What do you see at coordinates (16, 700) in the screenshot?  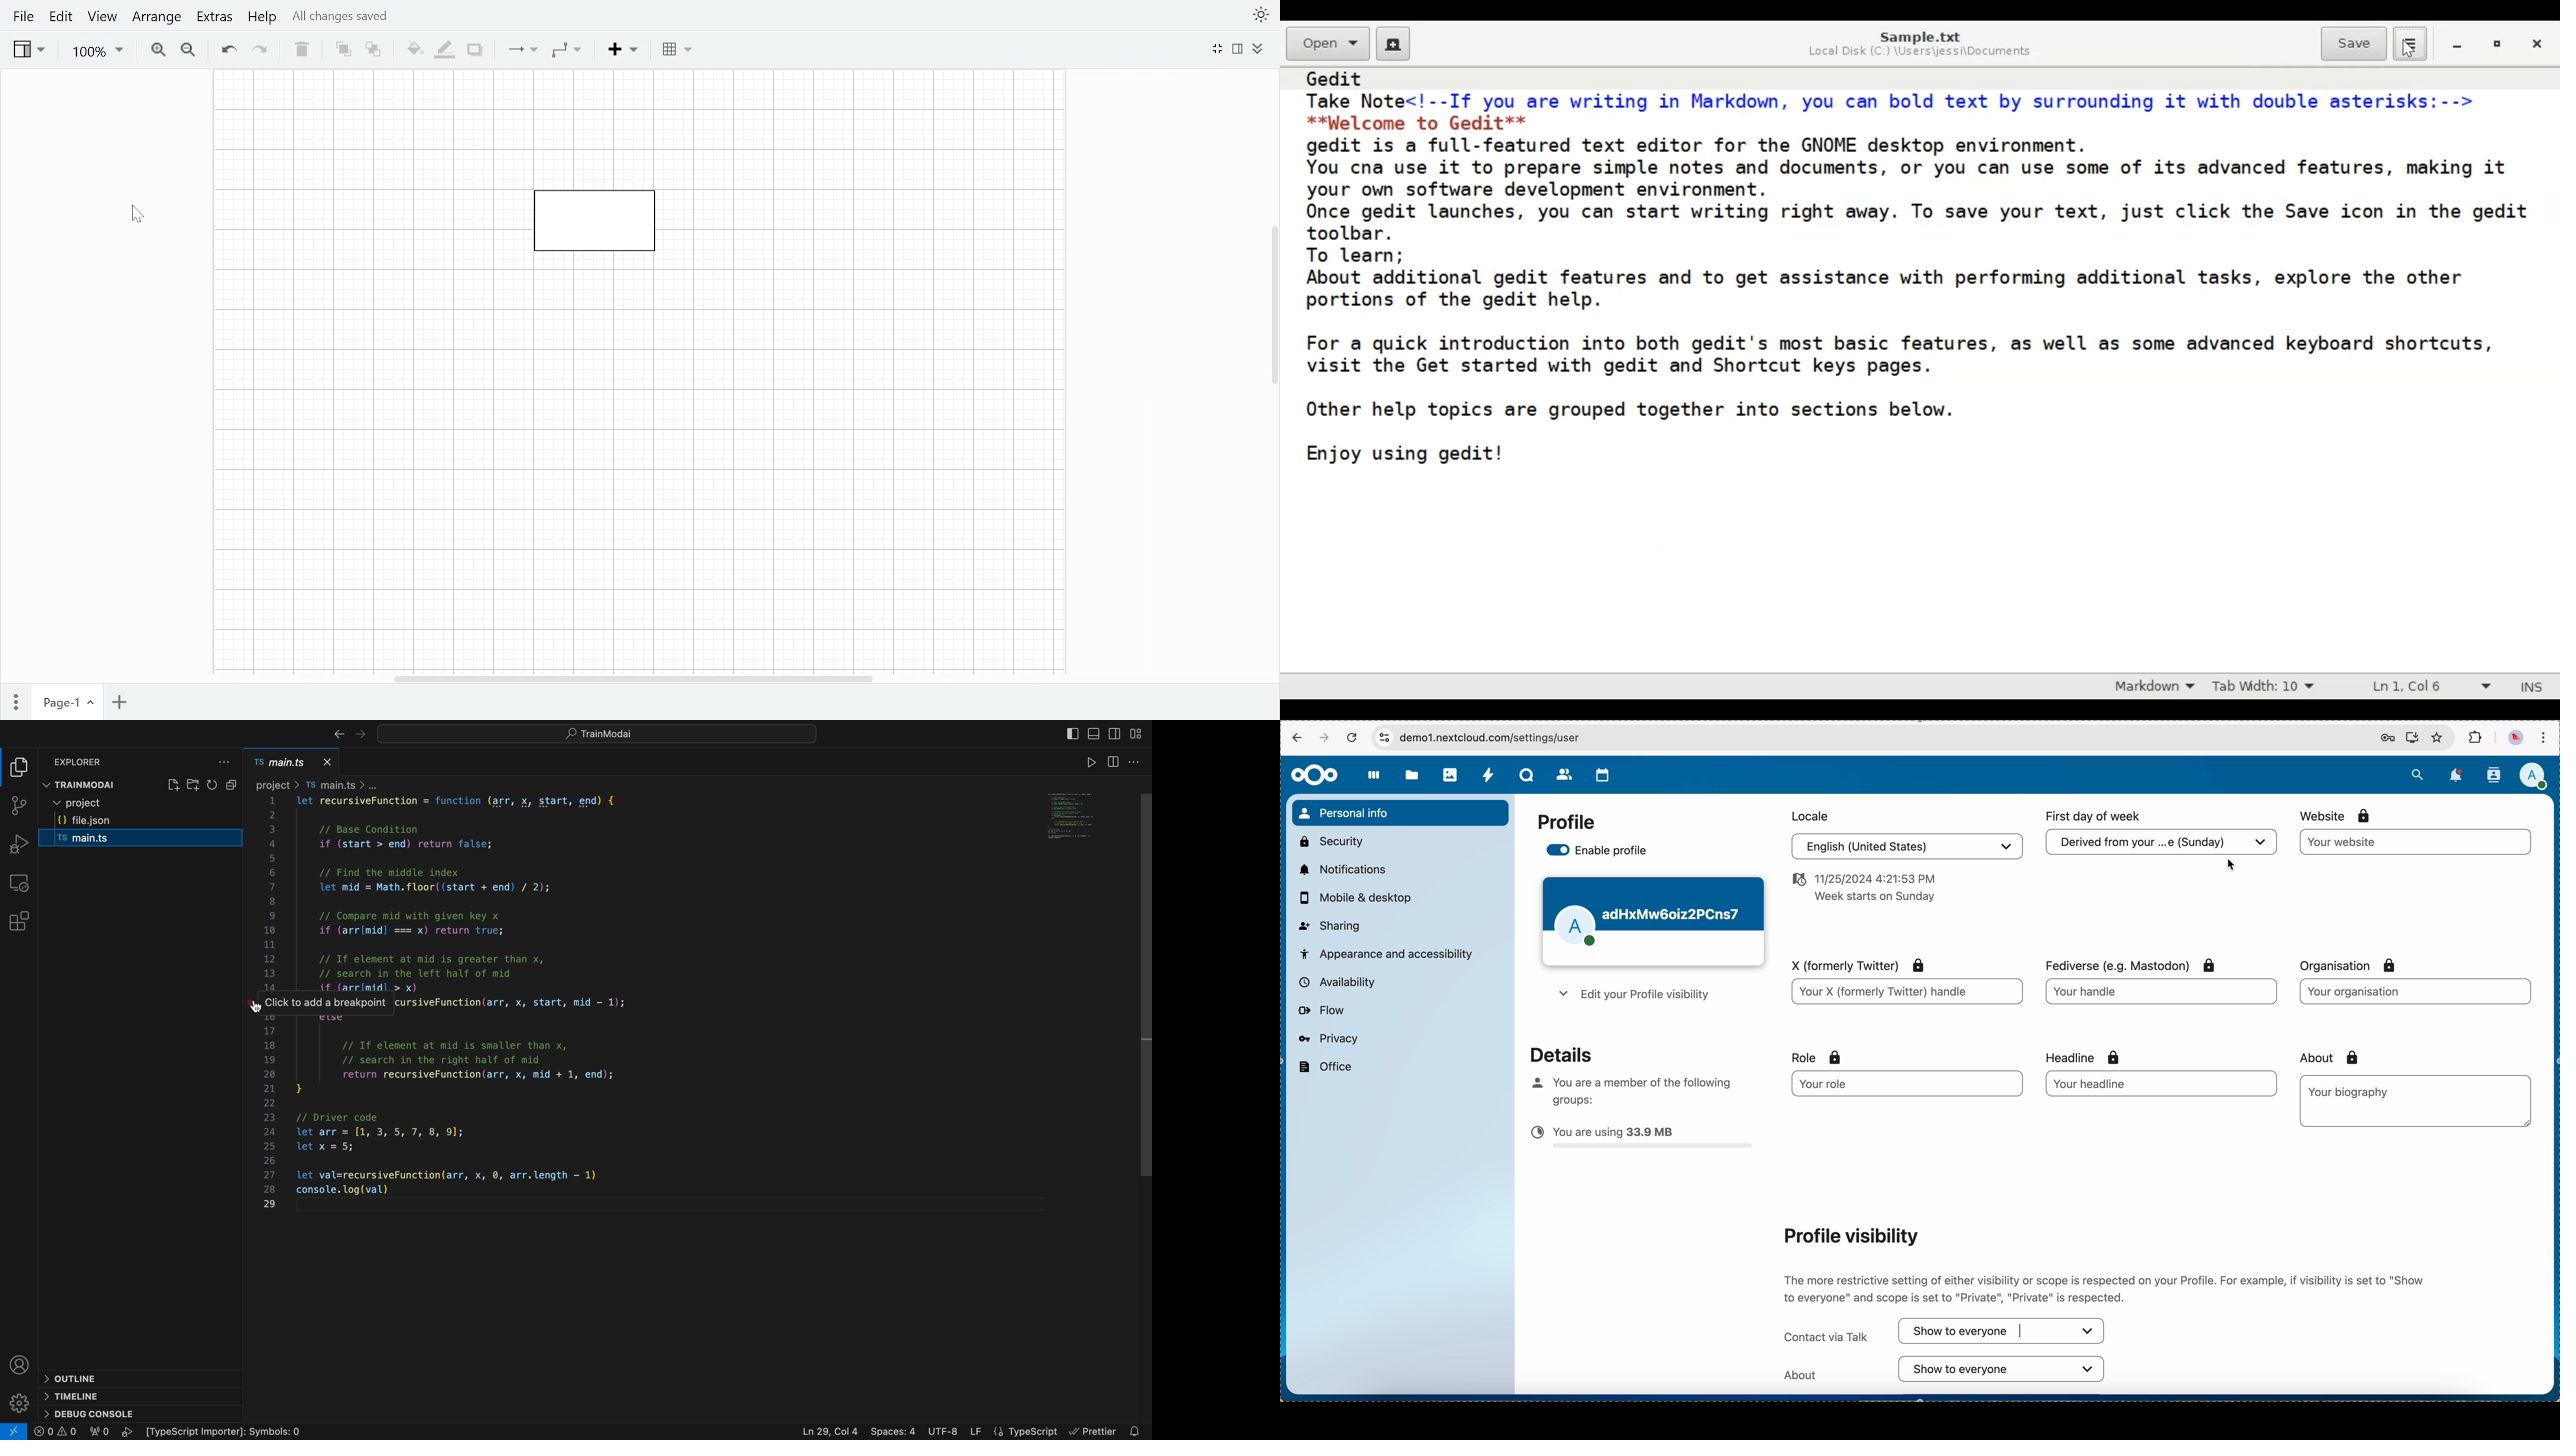 I see `Pages` at bounding box center [16, 700].